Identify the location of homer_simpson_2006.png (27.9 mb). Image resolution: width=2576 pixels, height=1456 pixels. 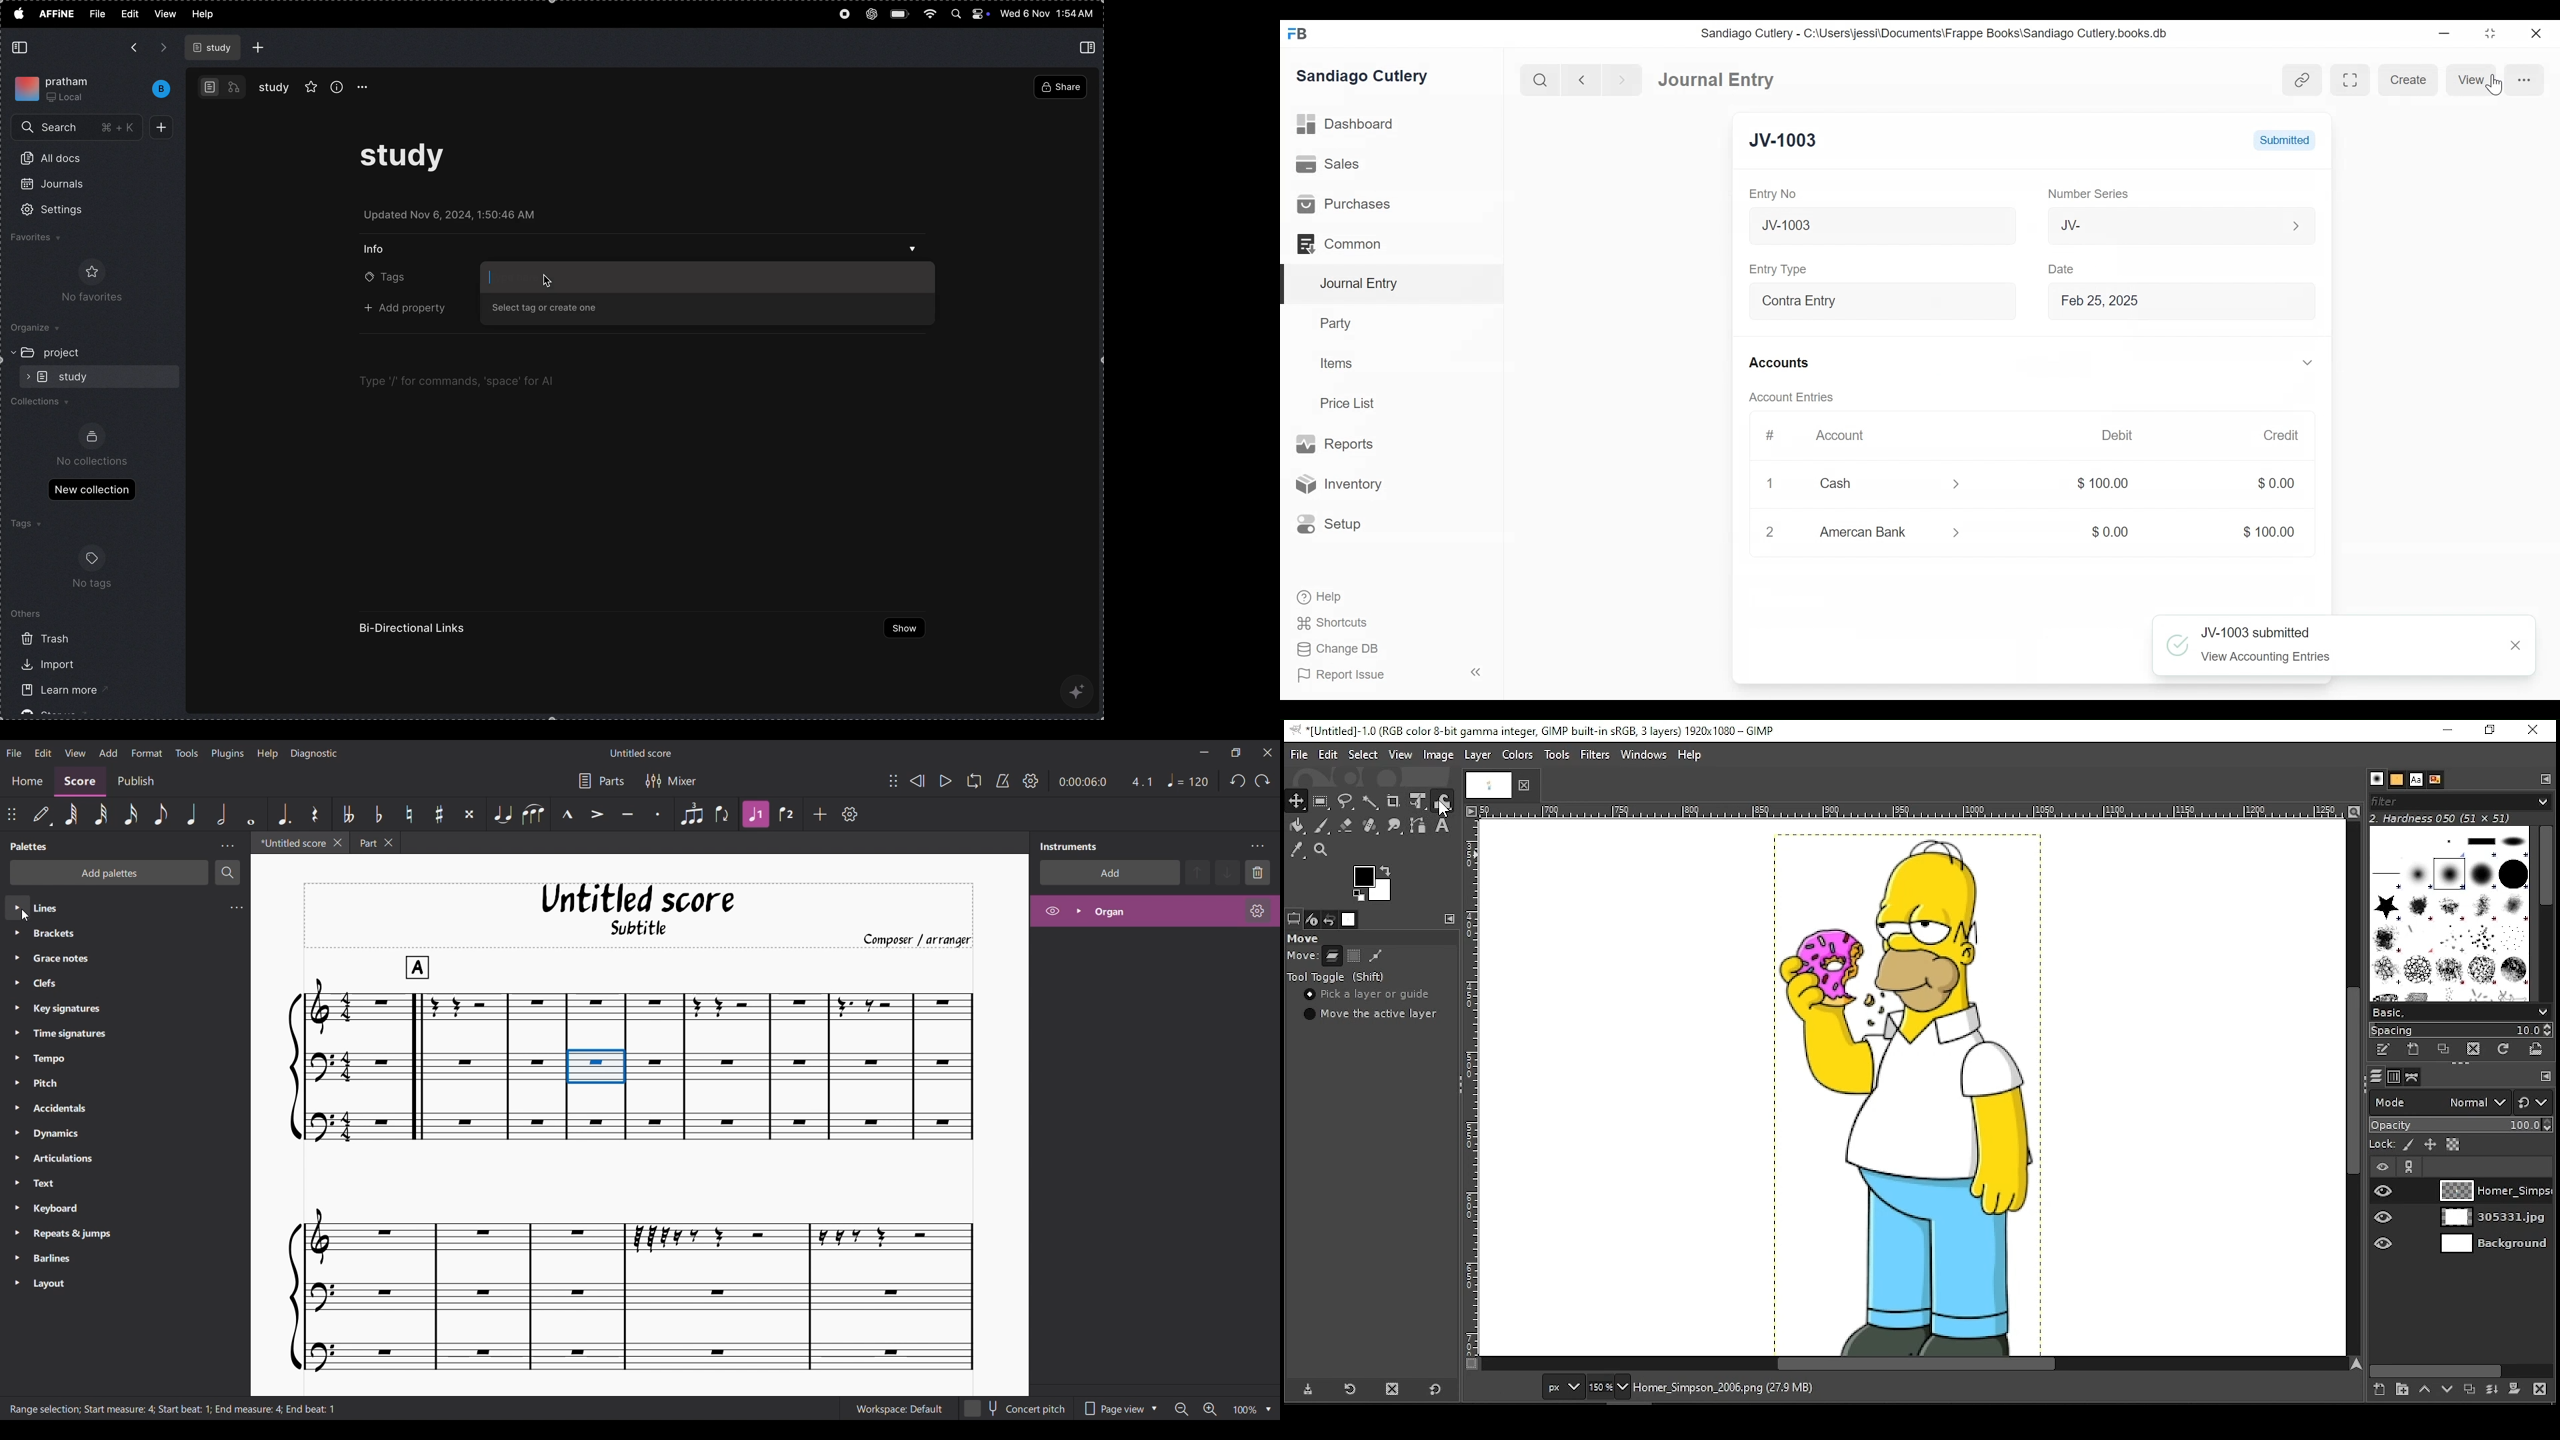
(1737, 1389).